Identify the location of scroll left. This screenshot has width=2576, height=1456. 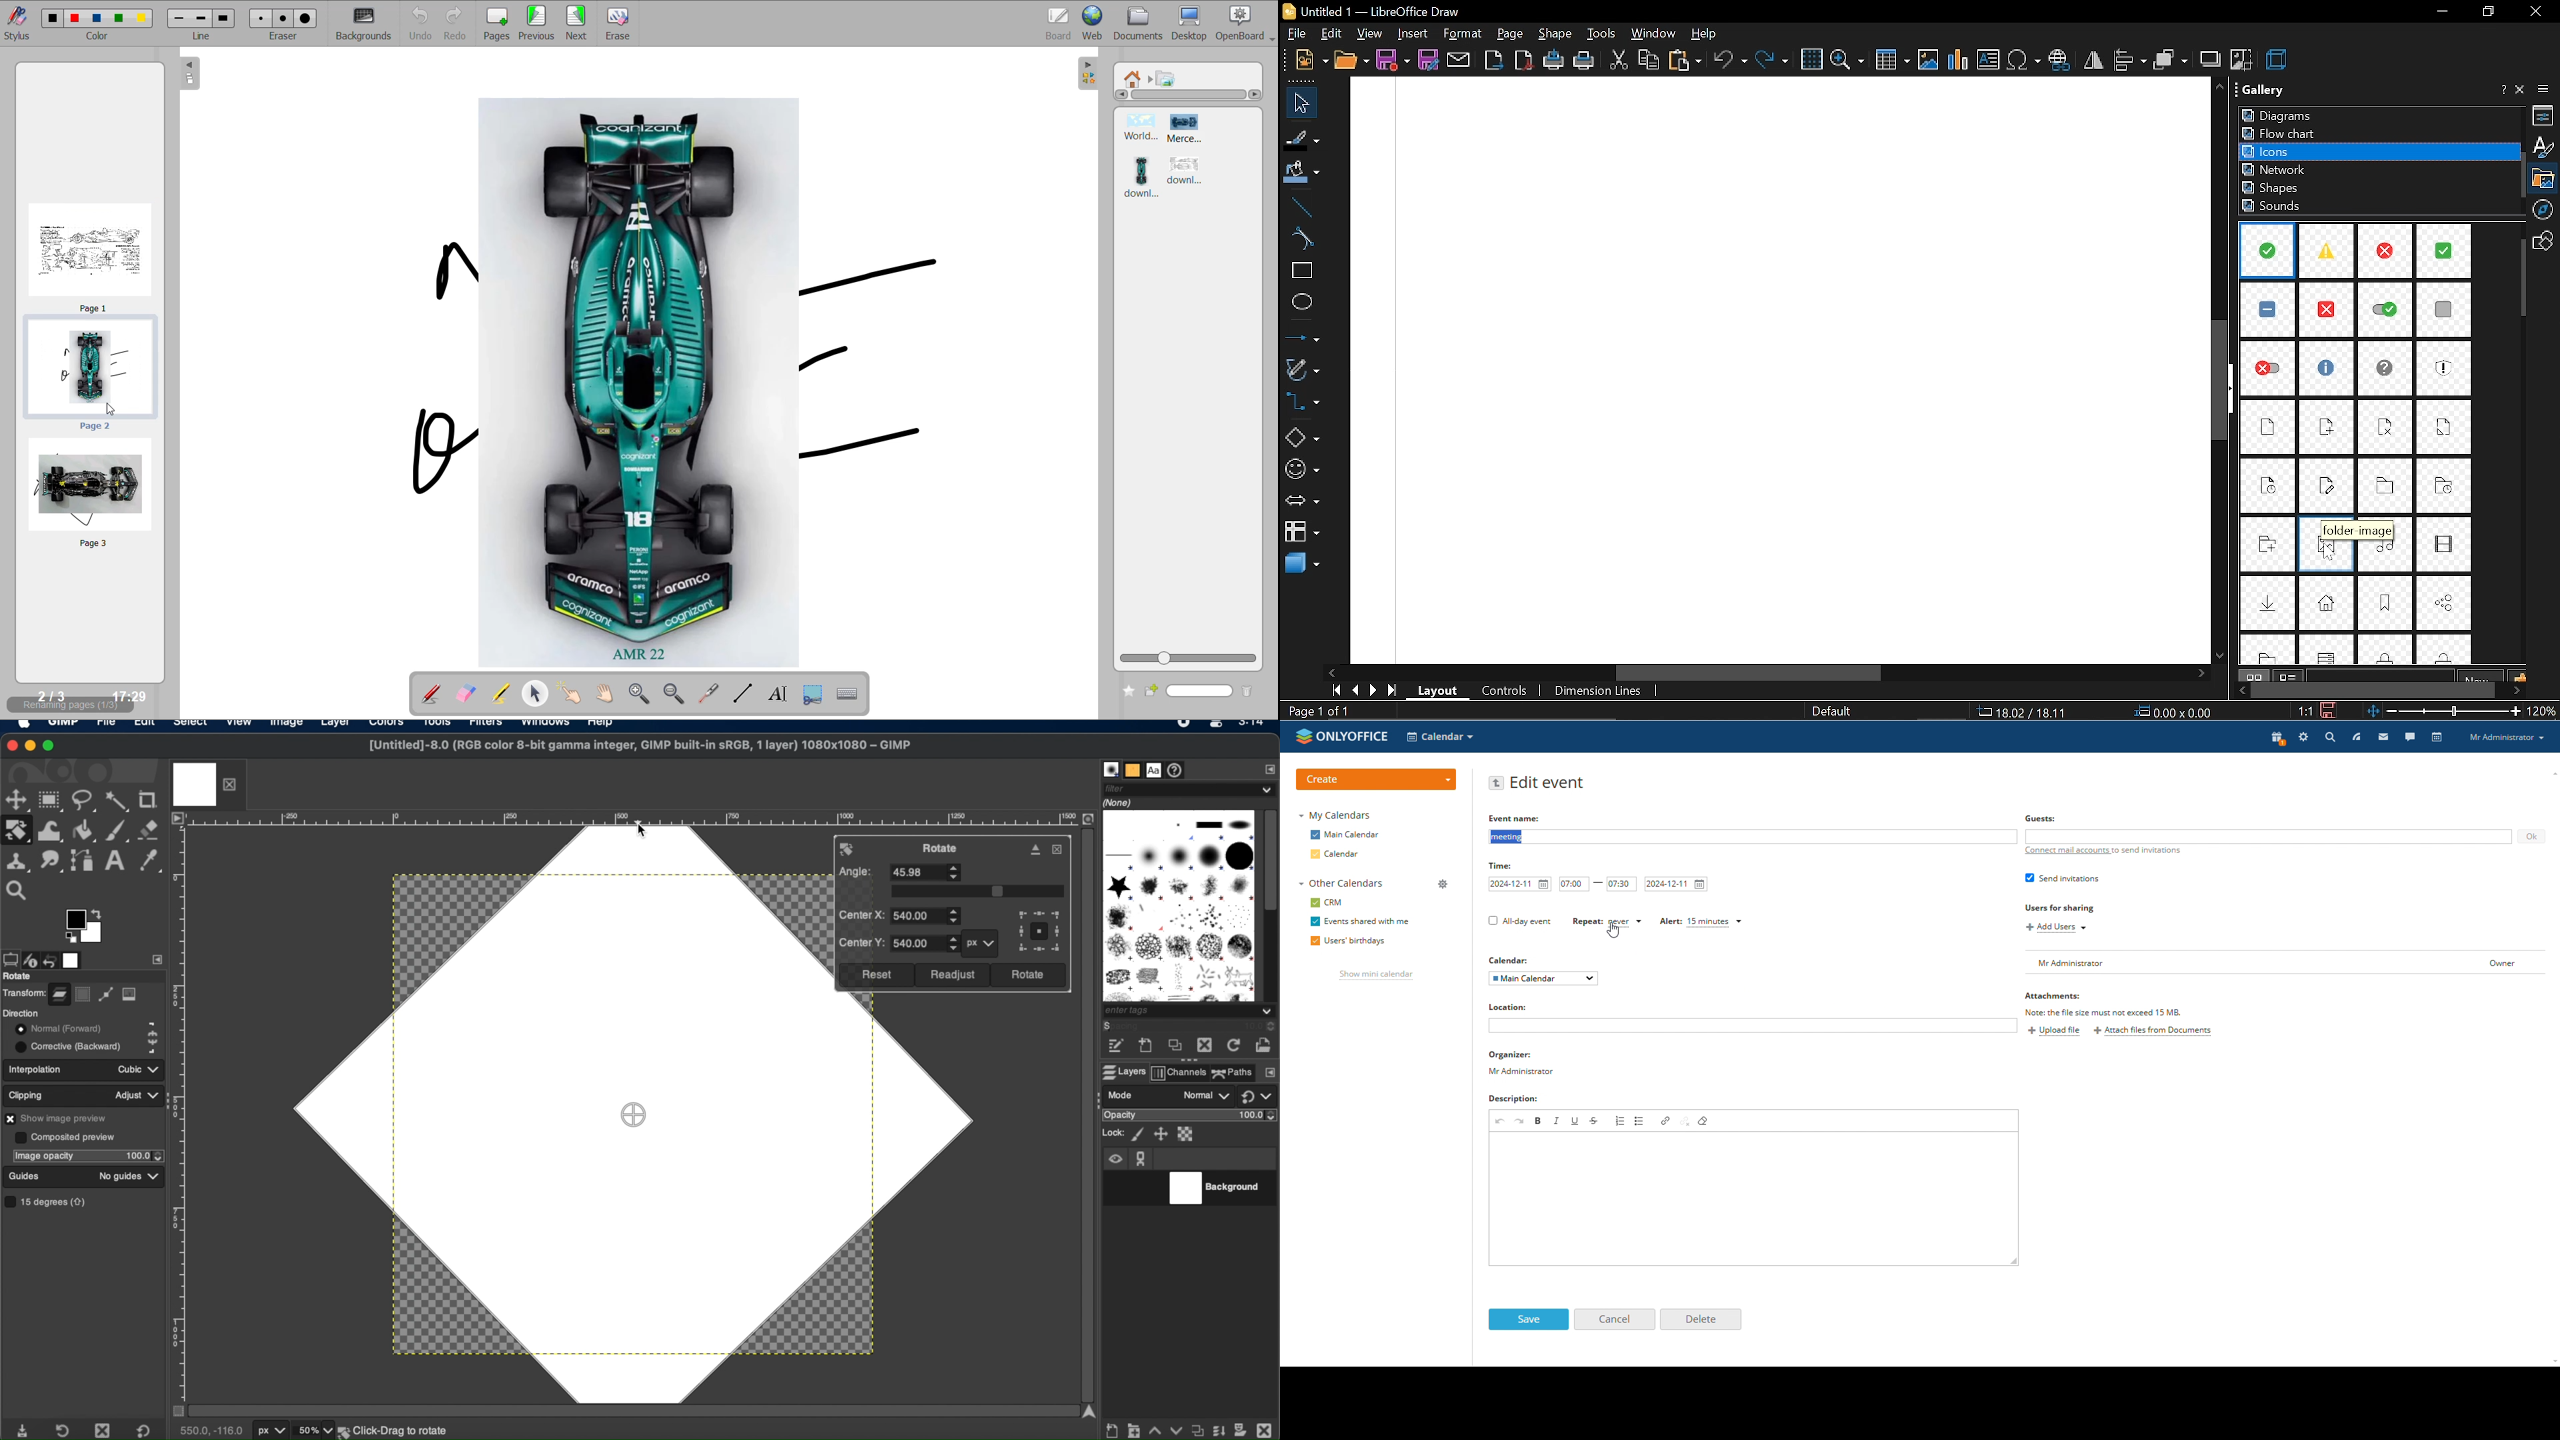
(1330, 673).